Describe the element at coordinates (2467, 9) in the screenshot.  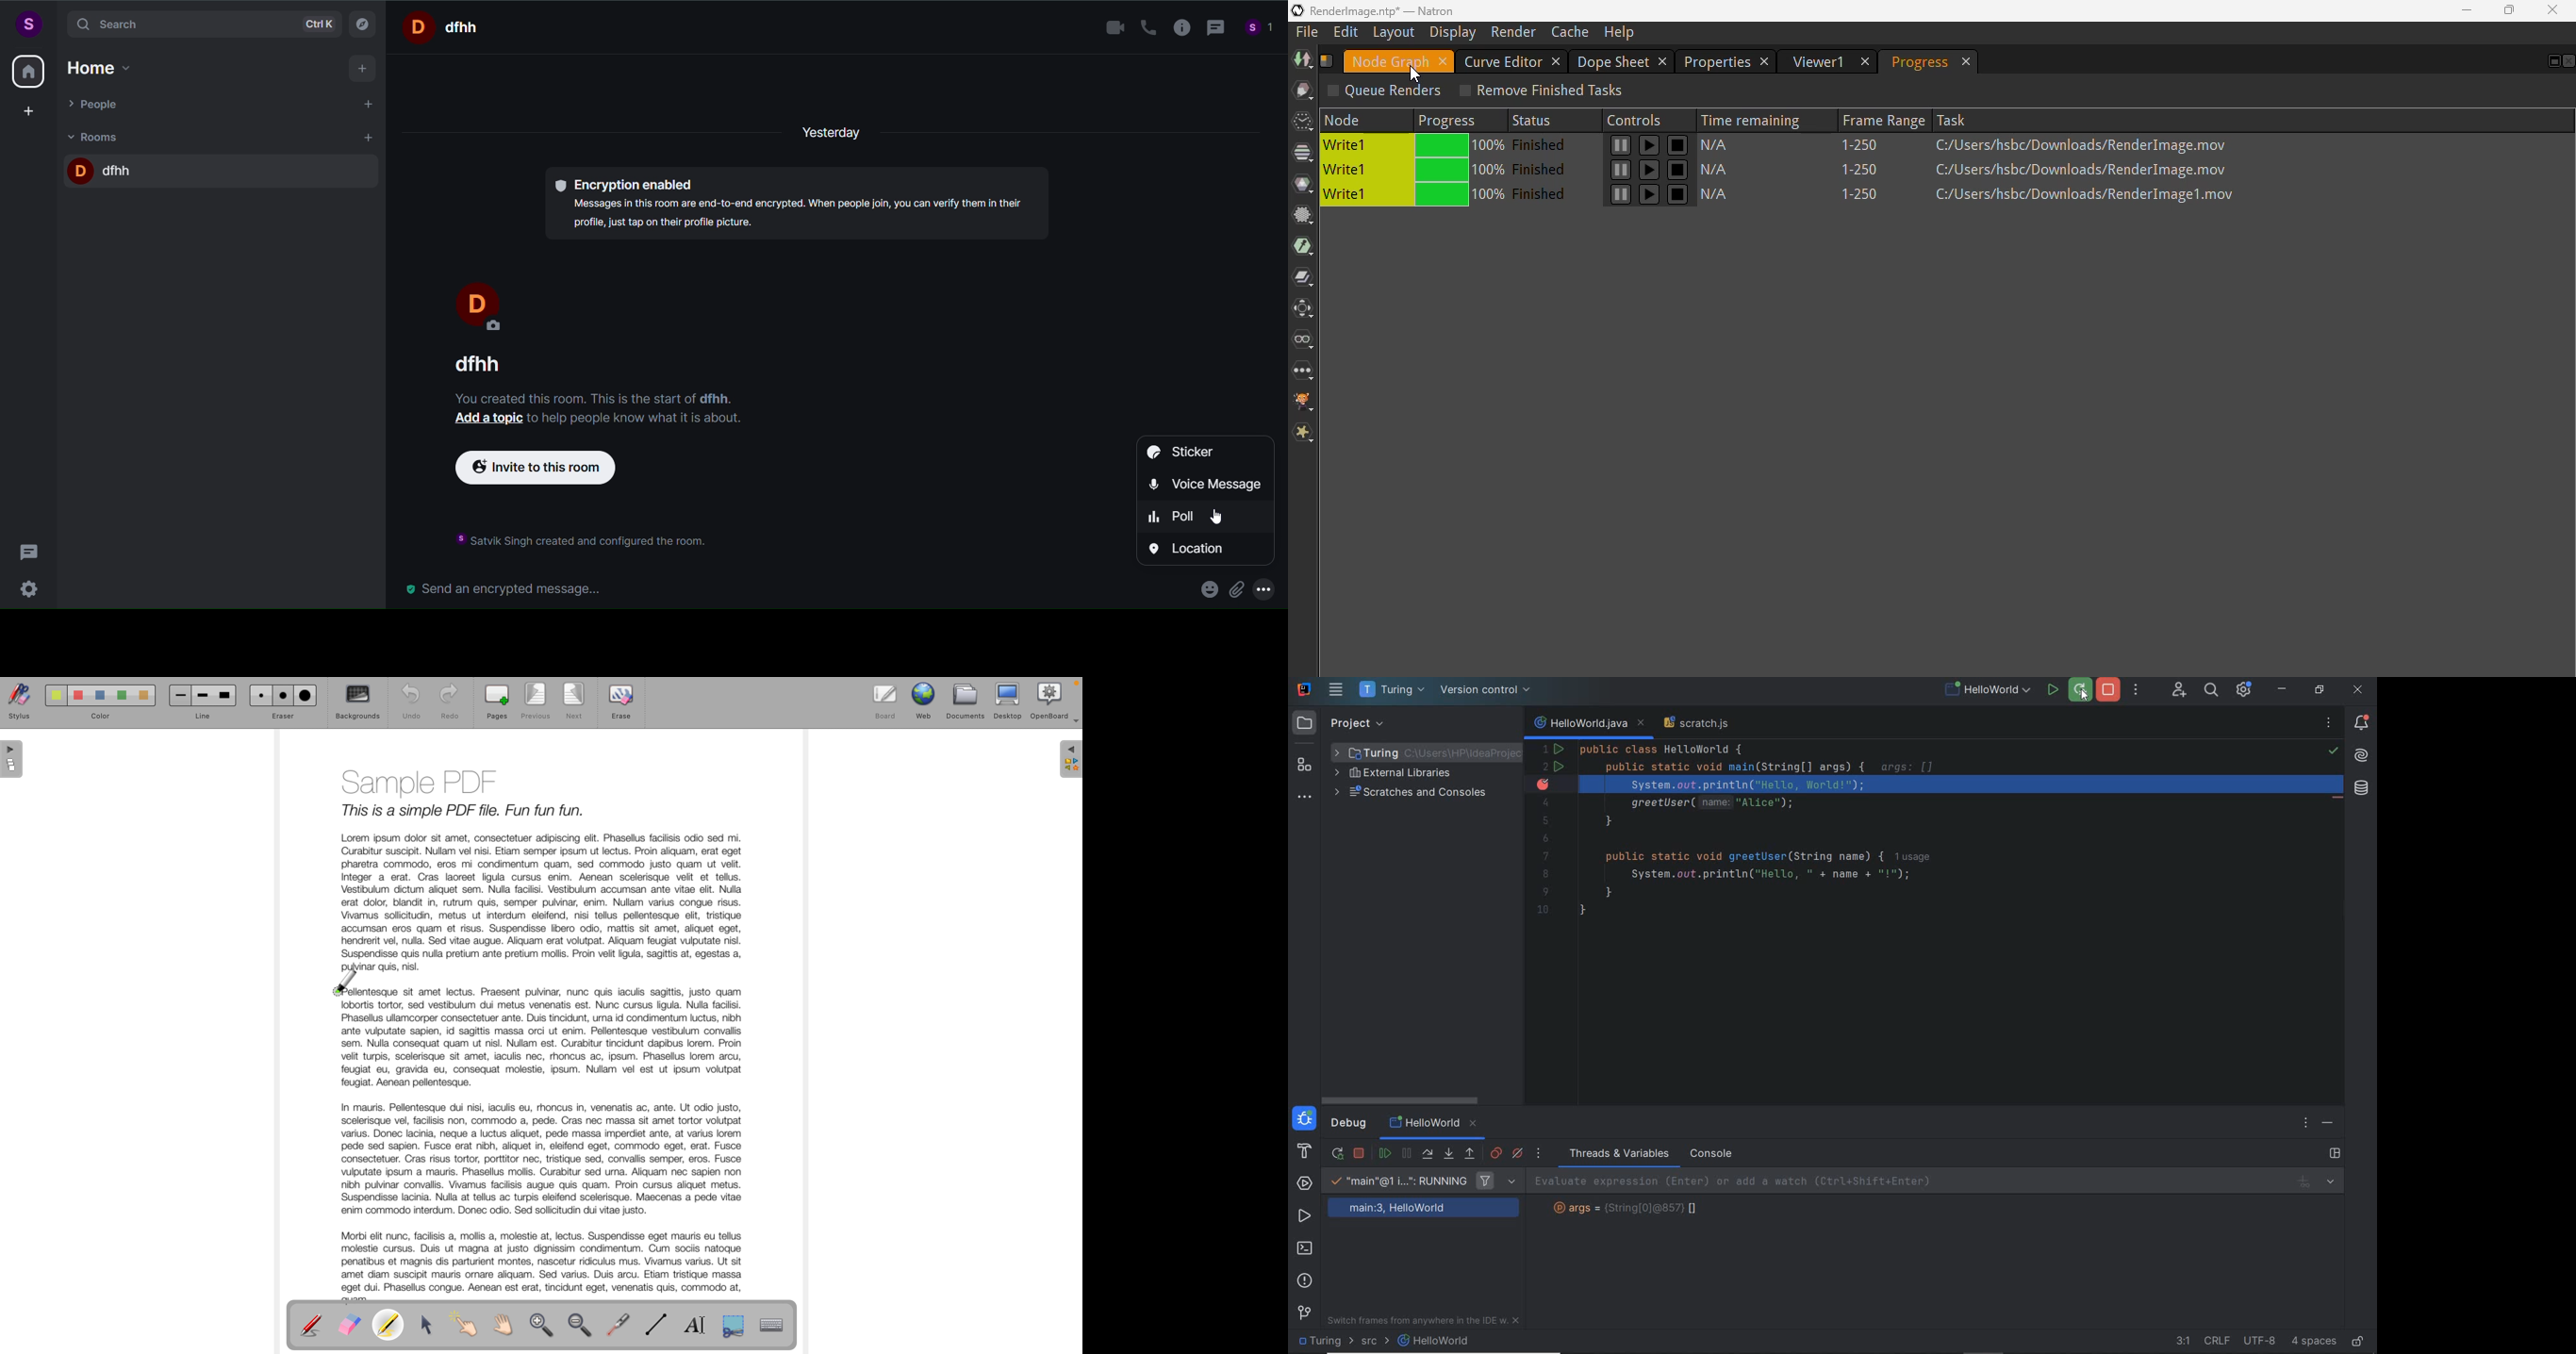
I see `minimize` at that location.